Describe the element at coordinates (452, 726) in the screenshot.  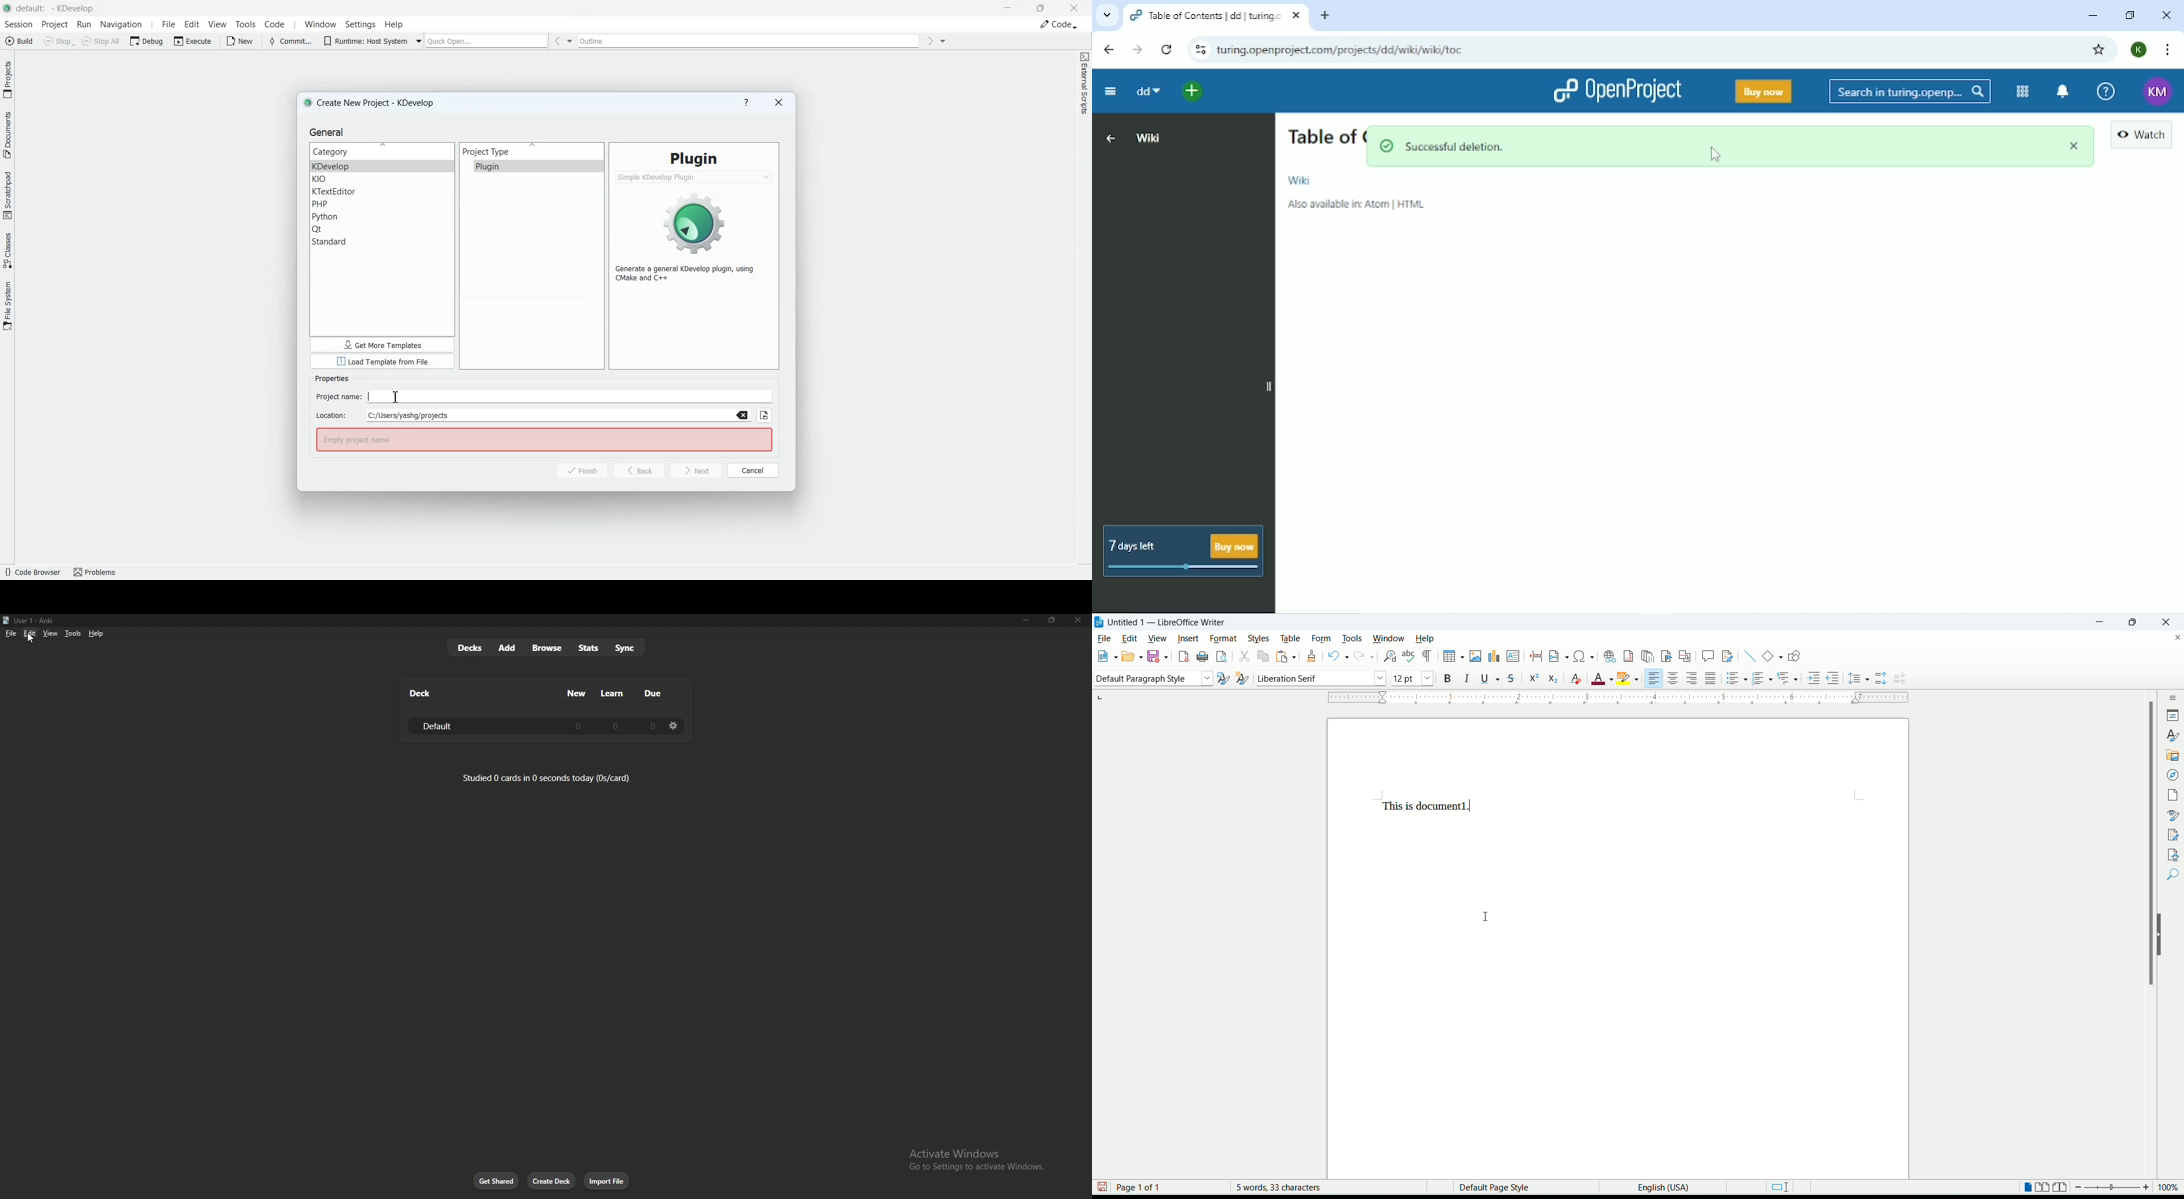
I see `default` at that location.